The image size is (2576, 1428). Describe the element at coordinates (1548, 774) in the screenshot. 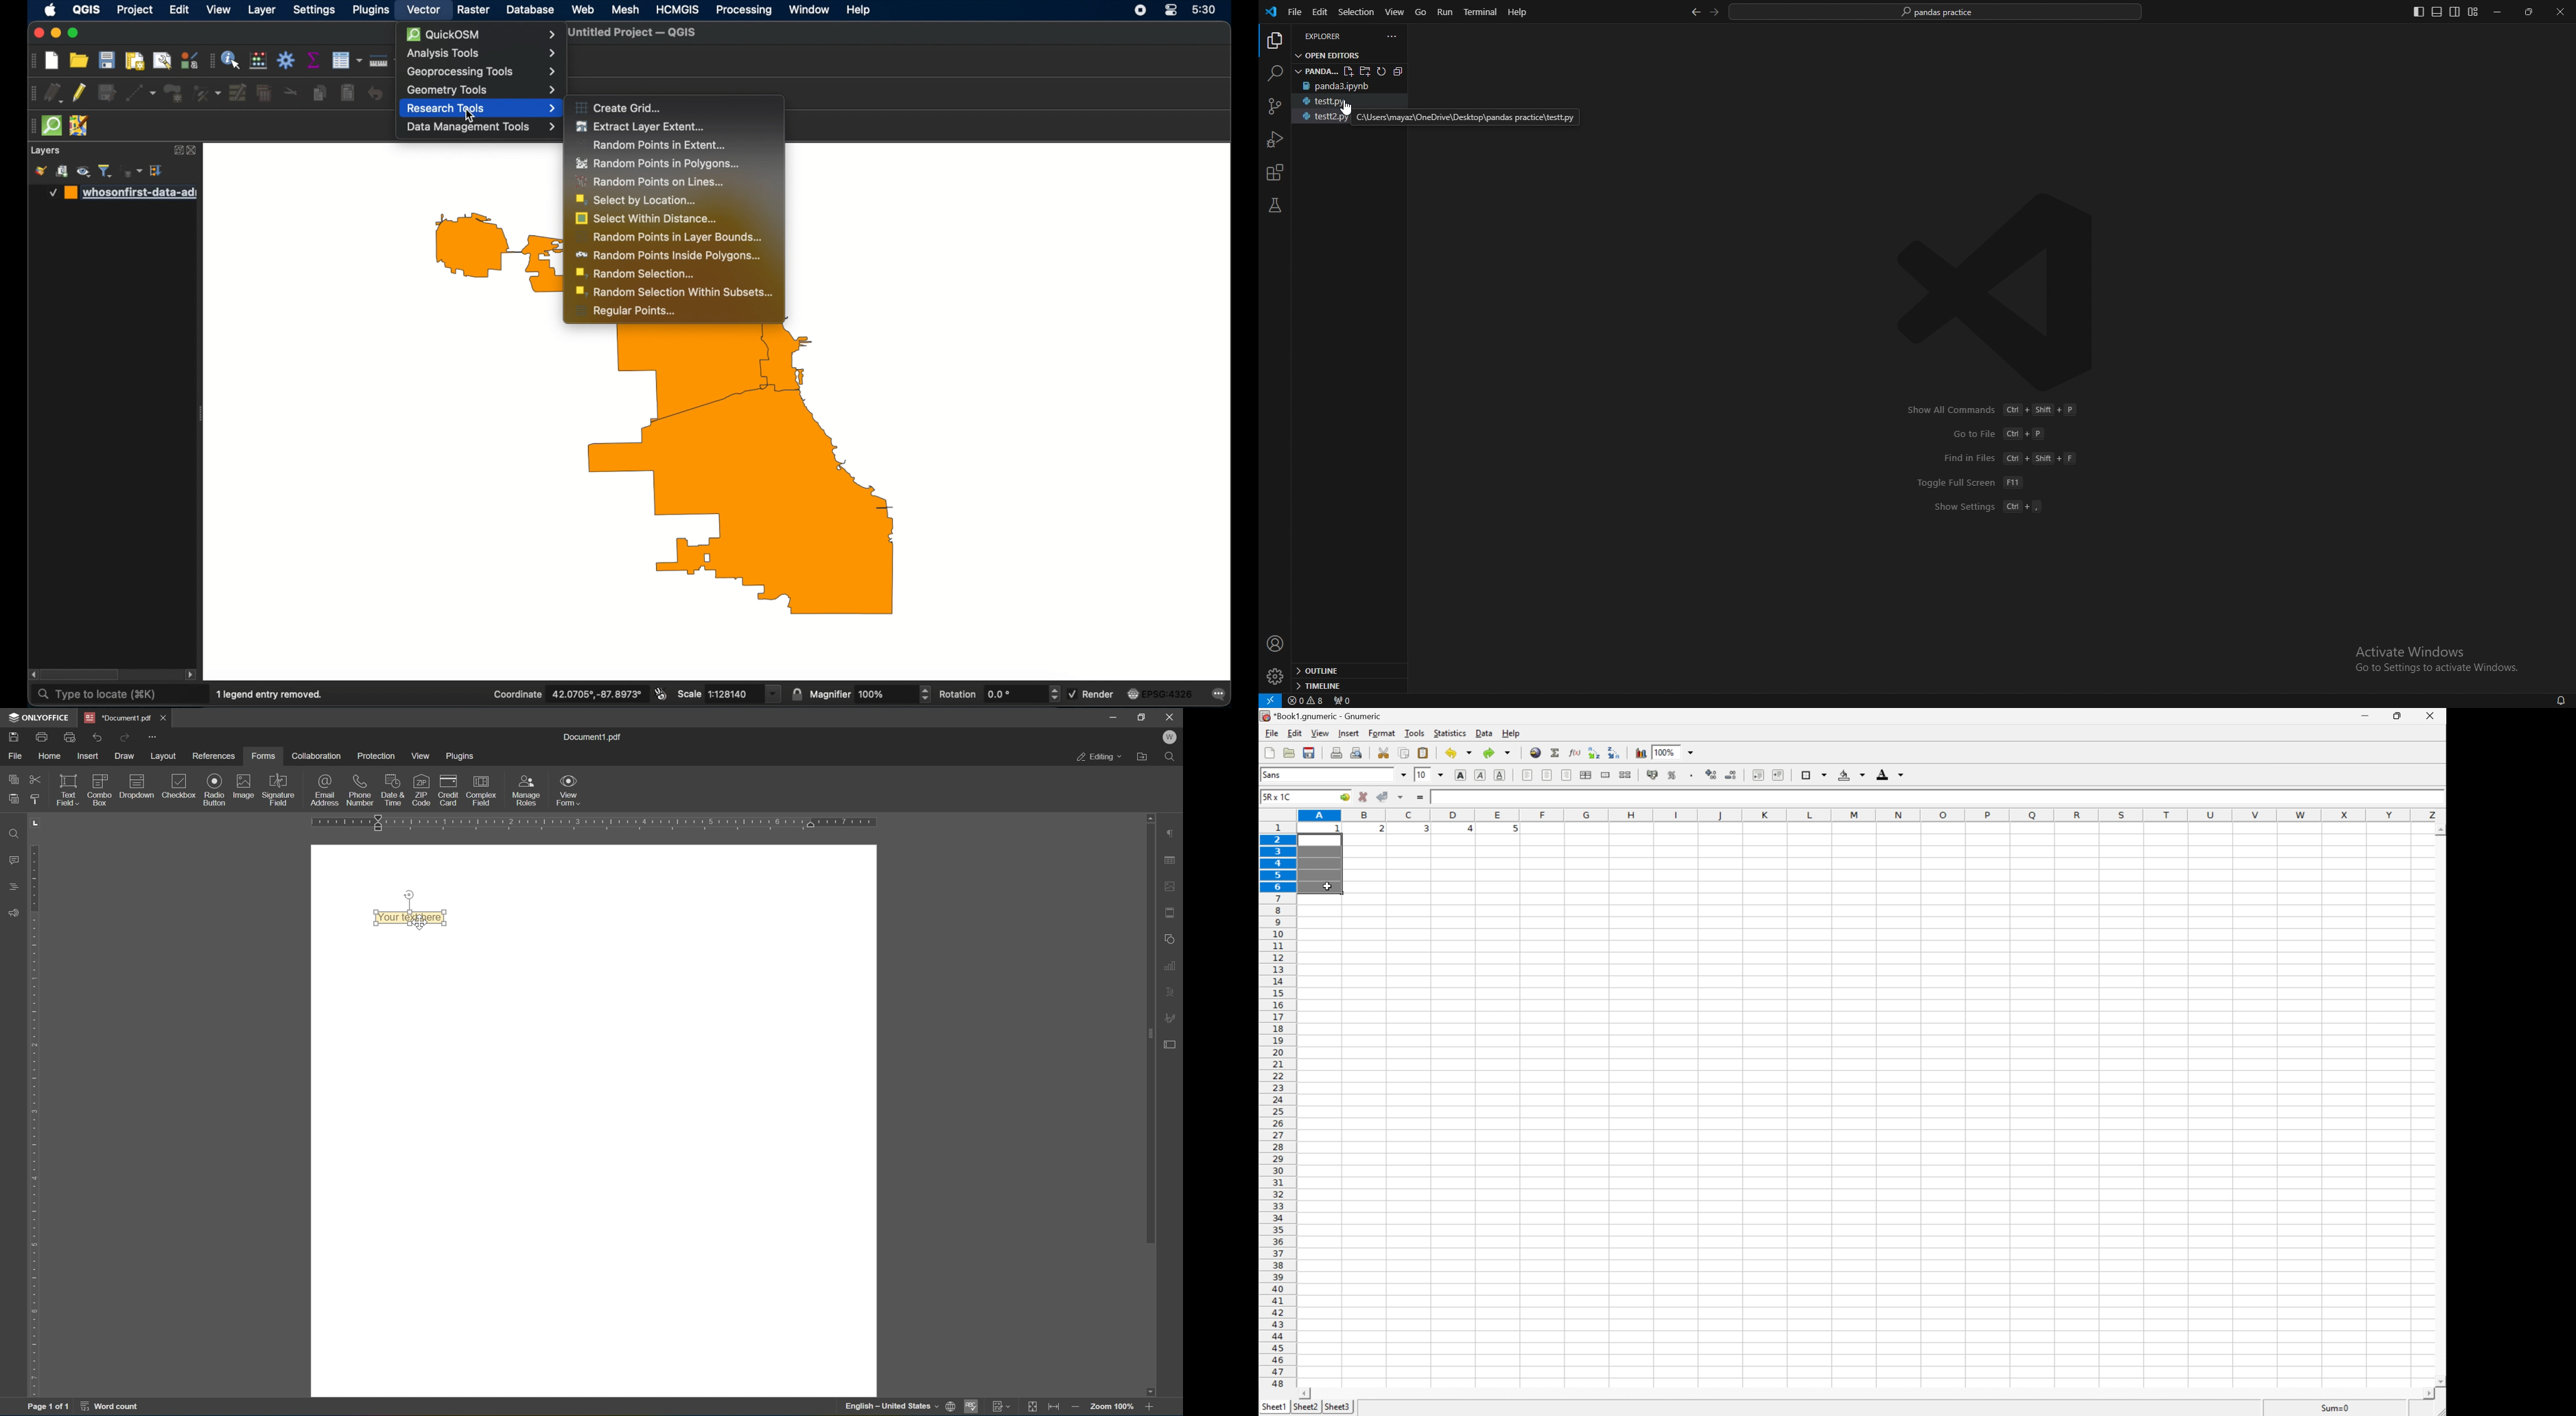

I see `center horizontally` at that location.